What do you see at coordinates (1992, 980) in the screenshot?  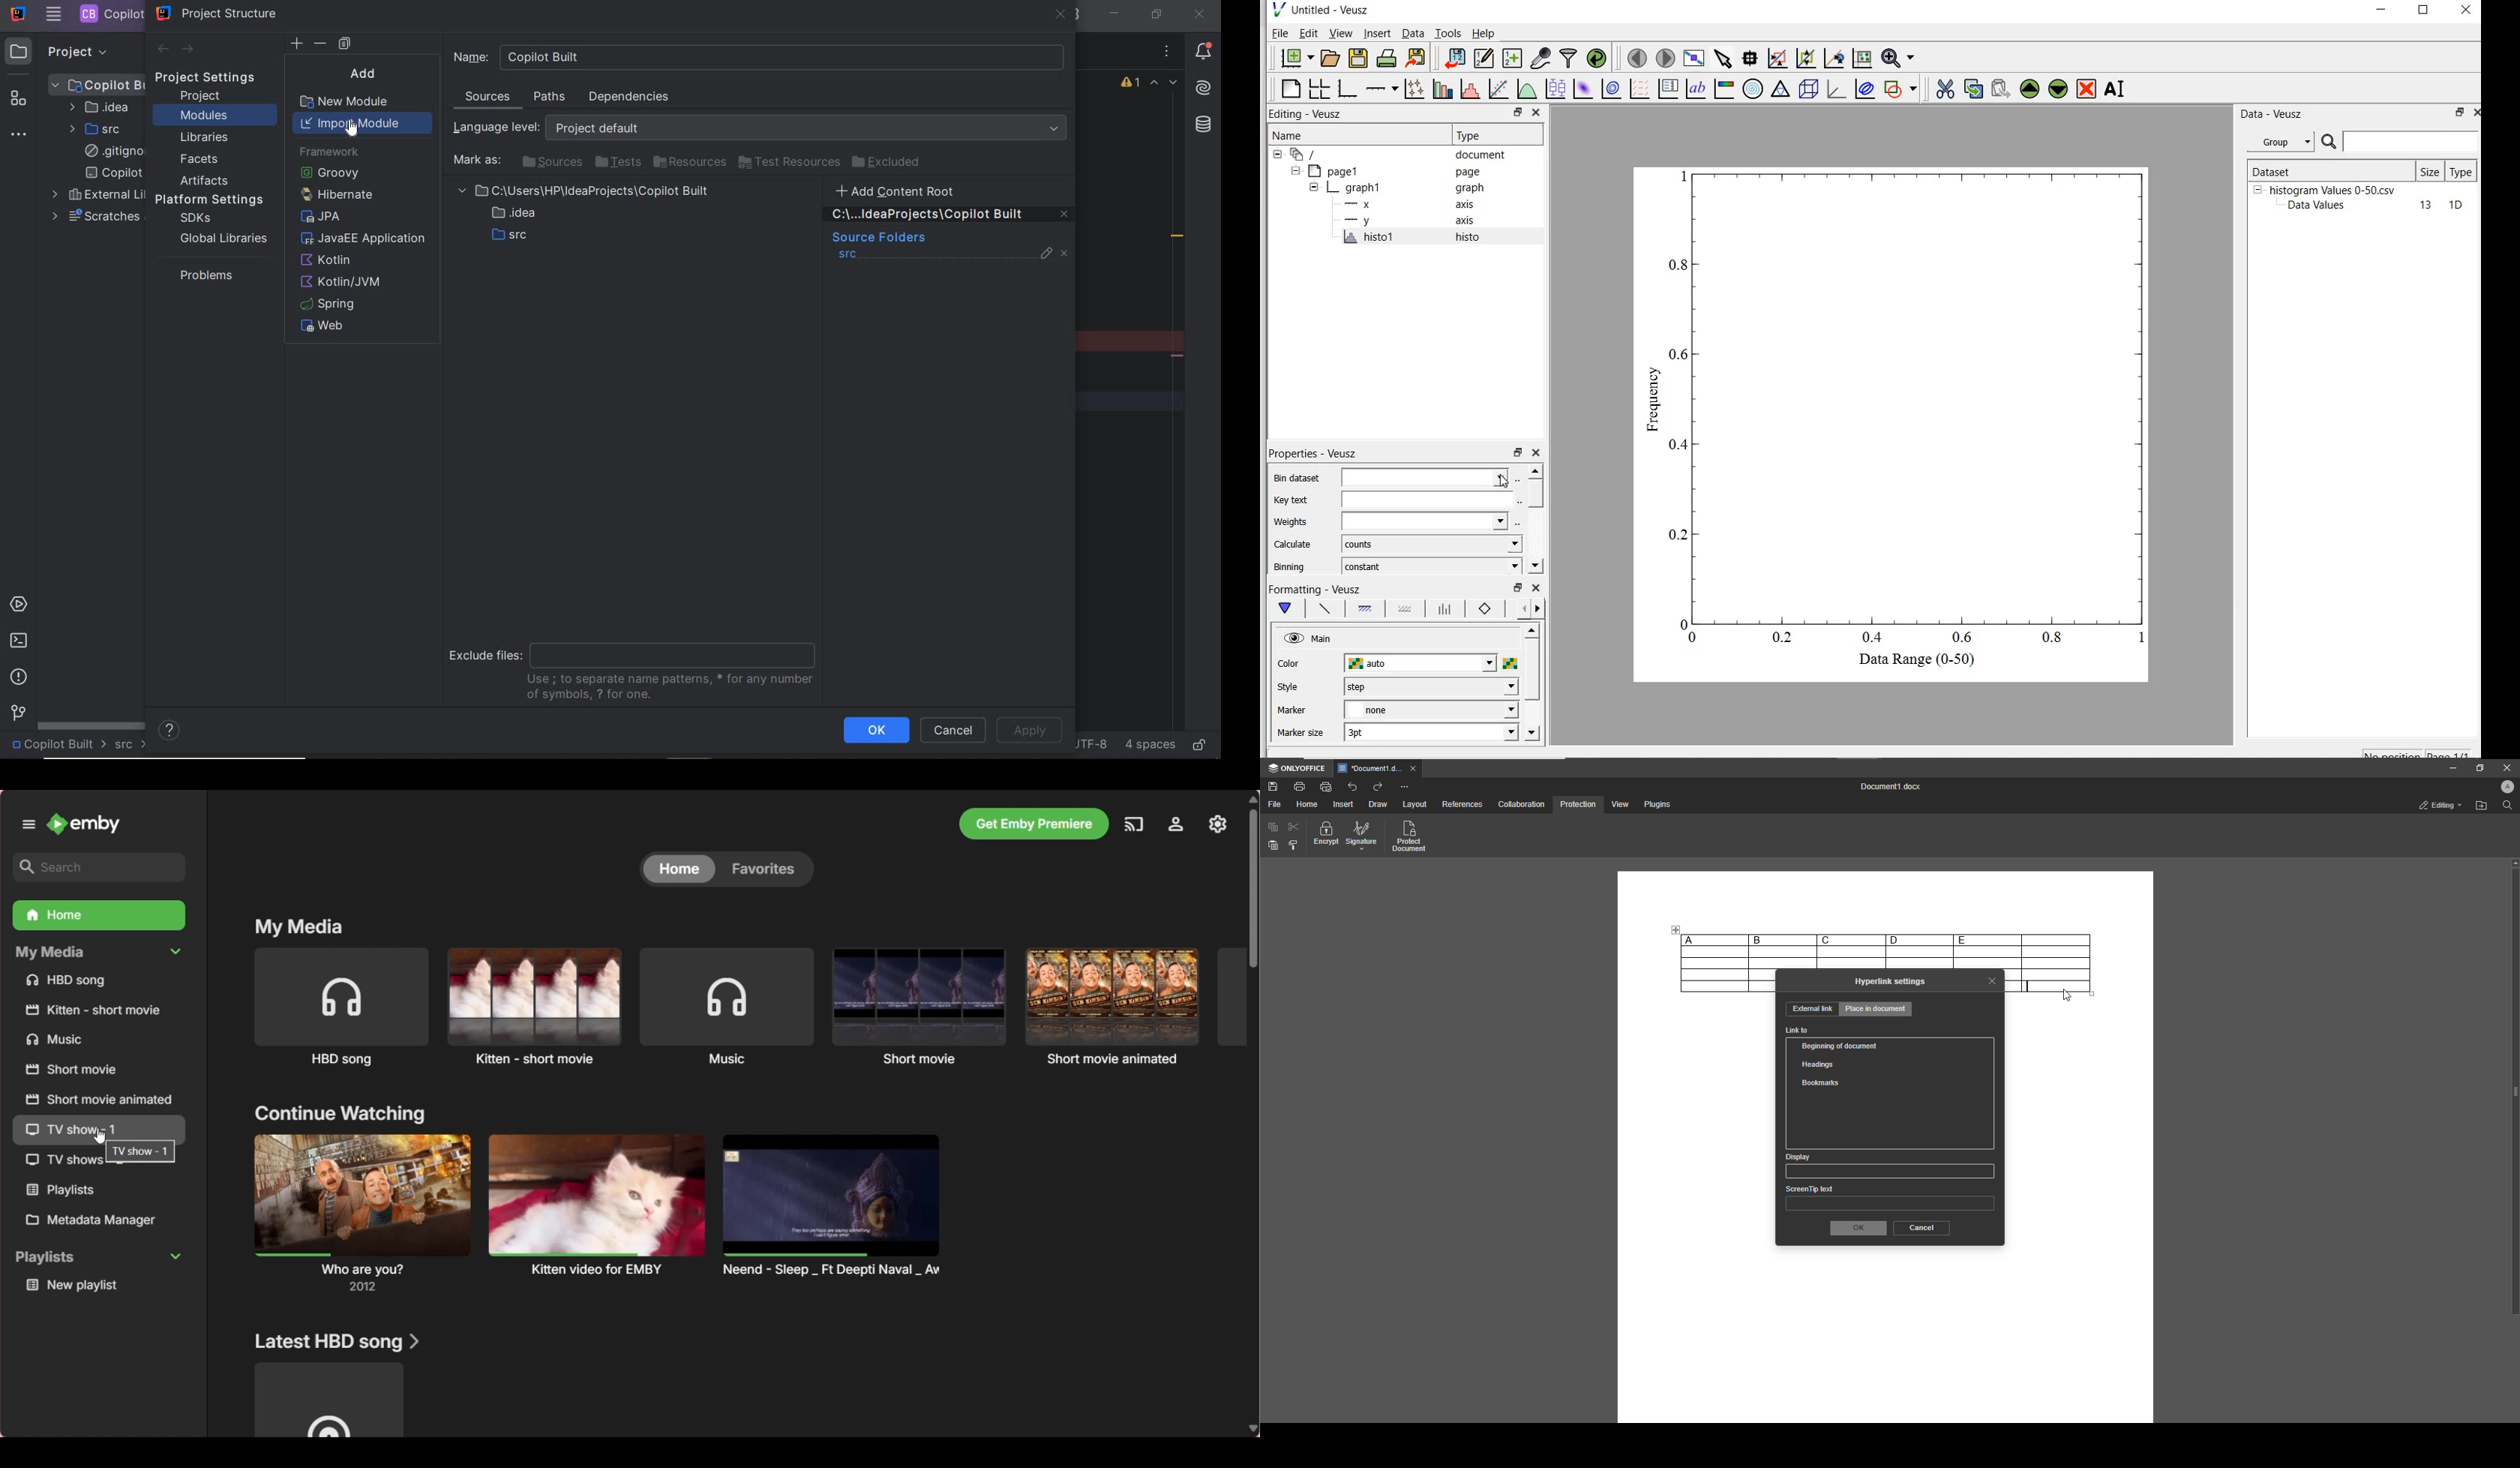 I see `Close` at bounding box center [1992, 980].